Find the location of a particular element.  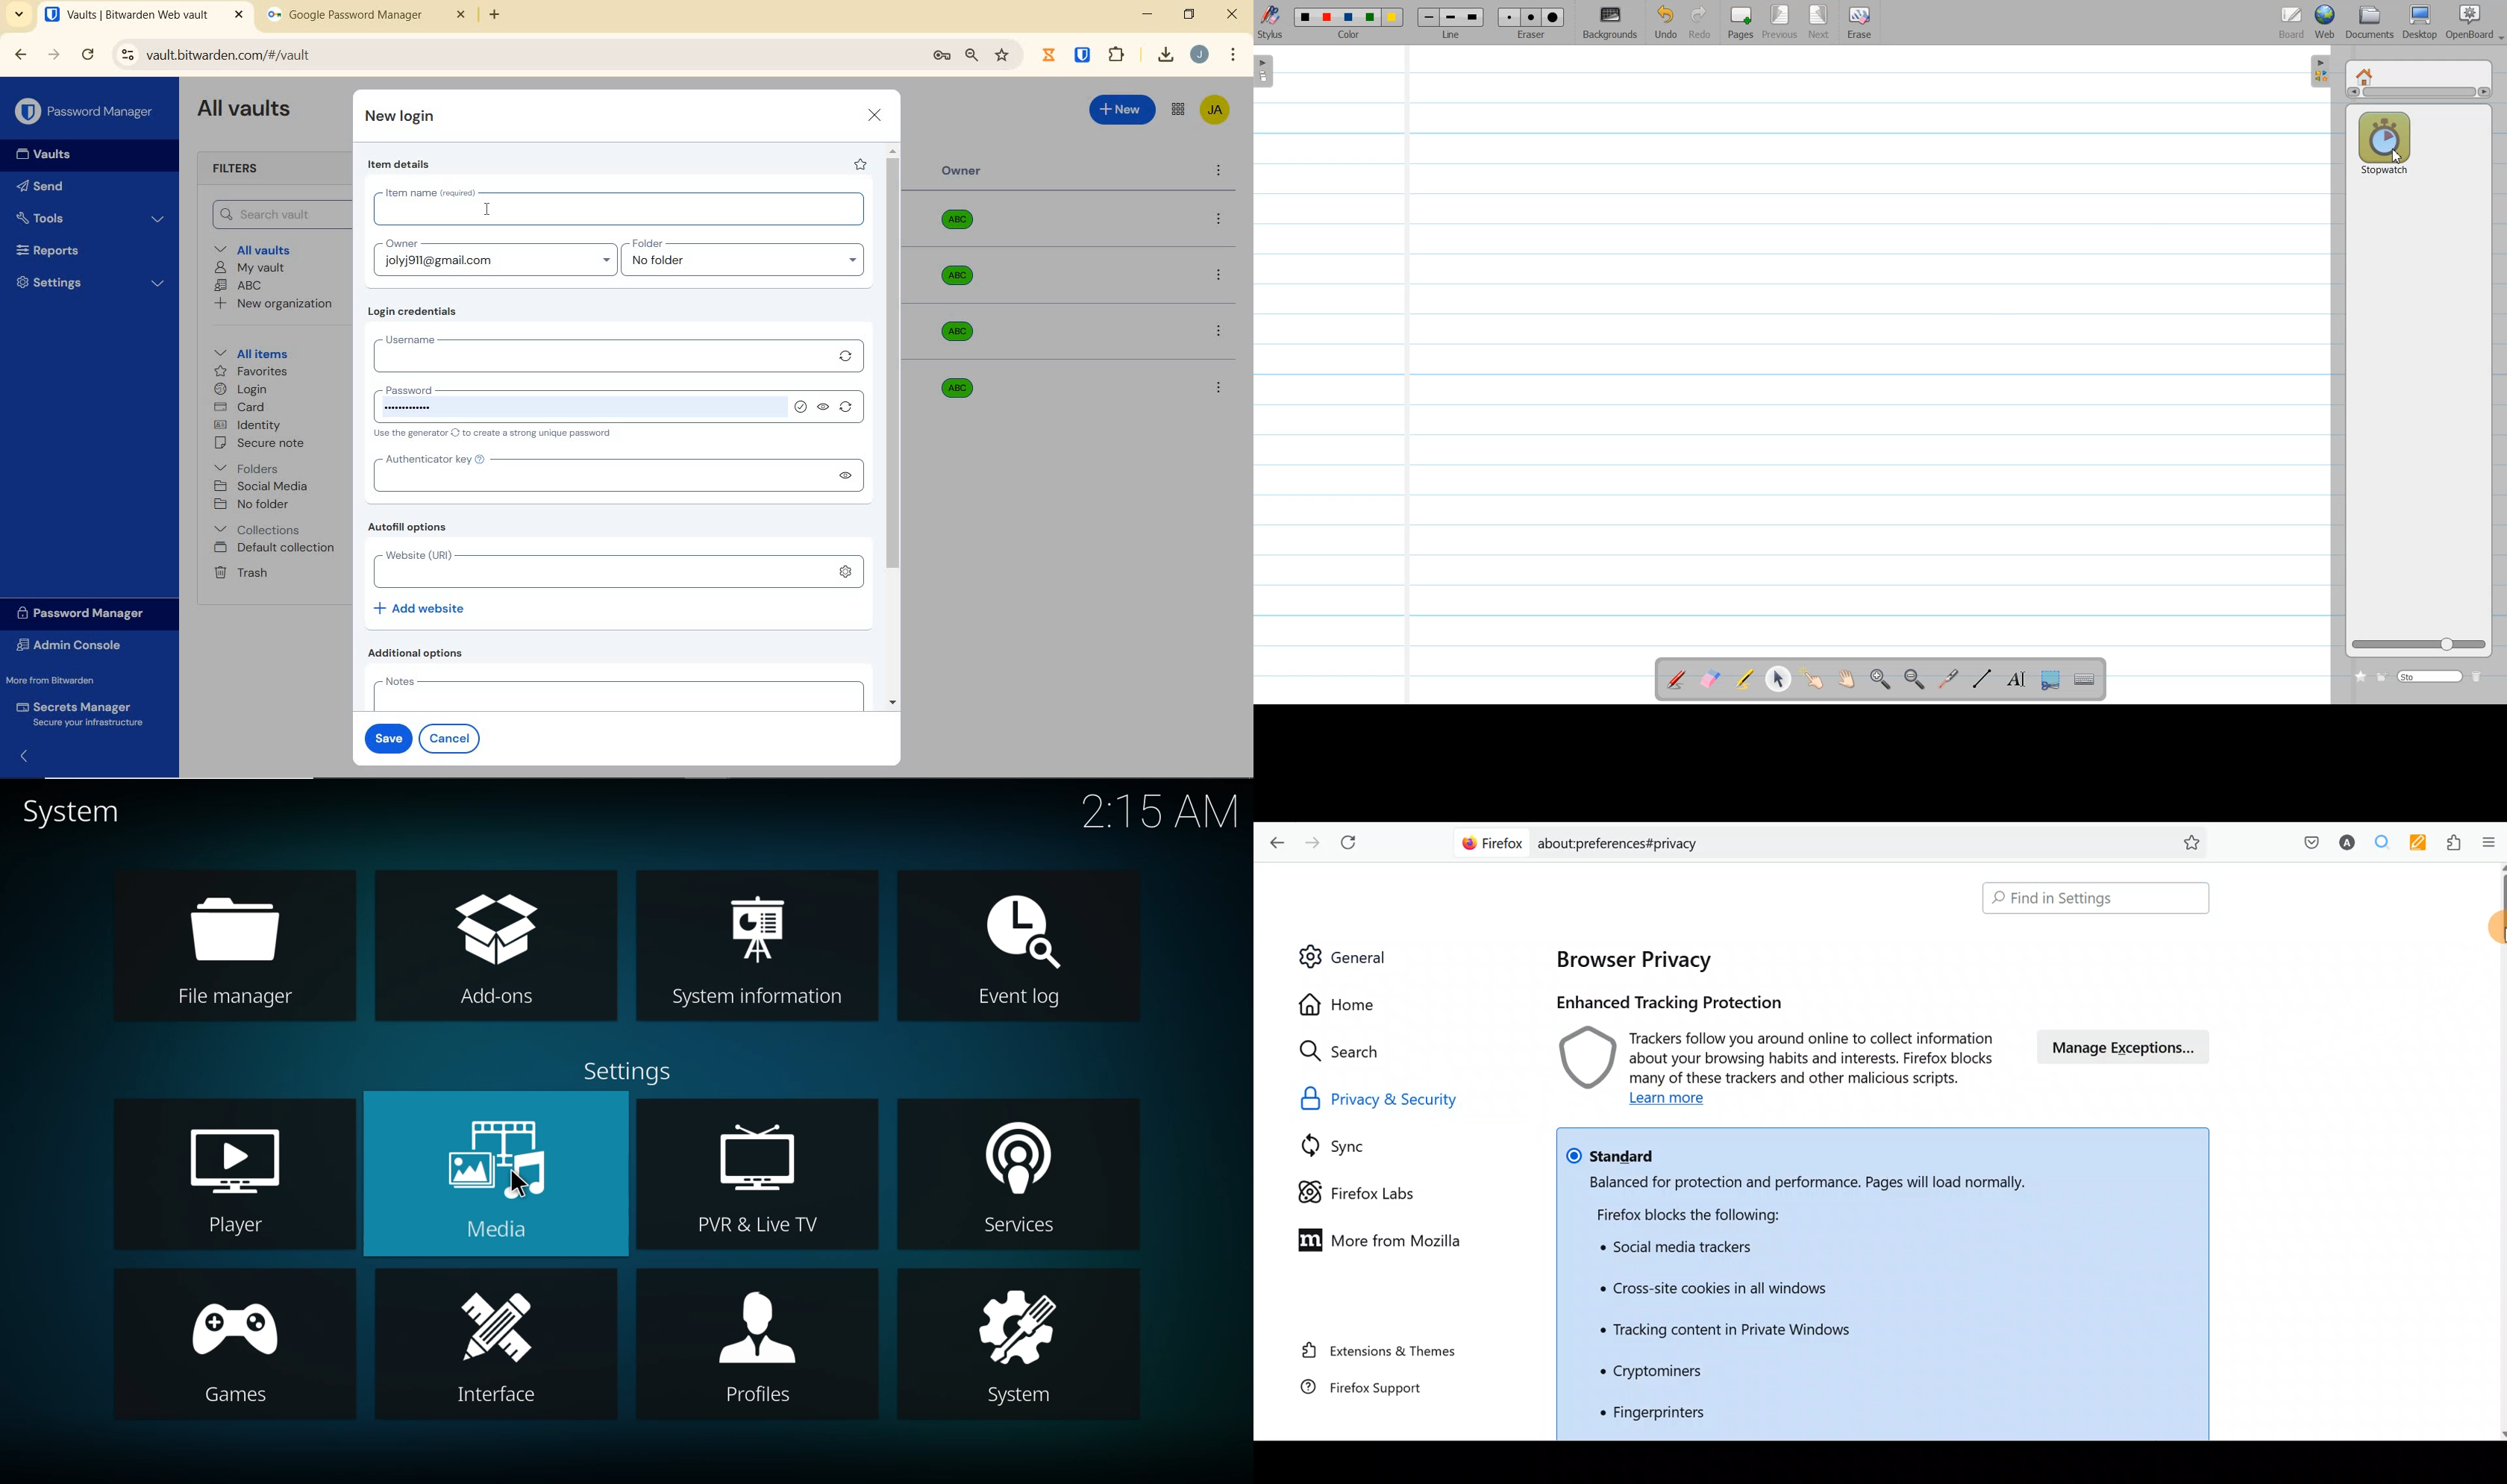

Owner organization is located at coordinates (954, 386).